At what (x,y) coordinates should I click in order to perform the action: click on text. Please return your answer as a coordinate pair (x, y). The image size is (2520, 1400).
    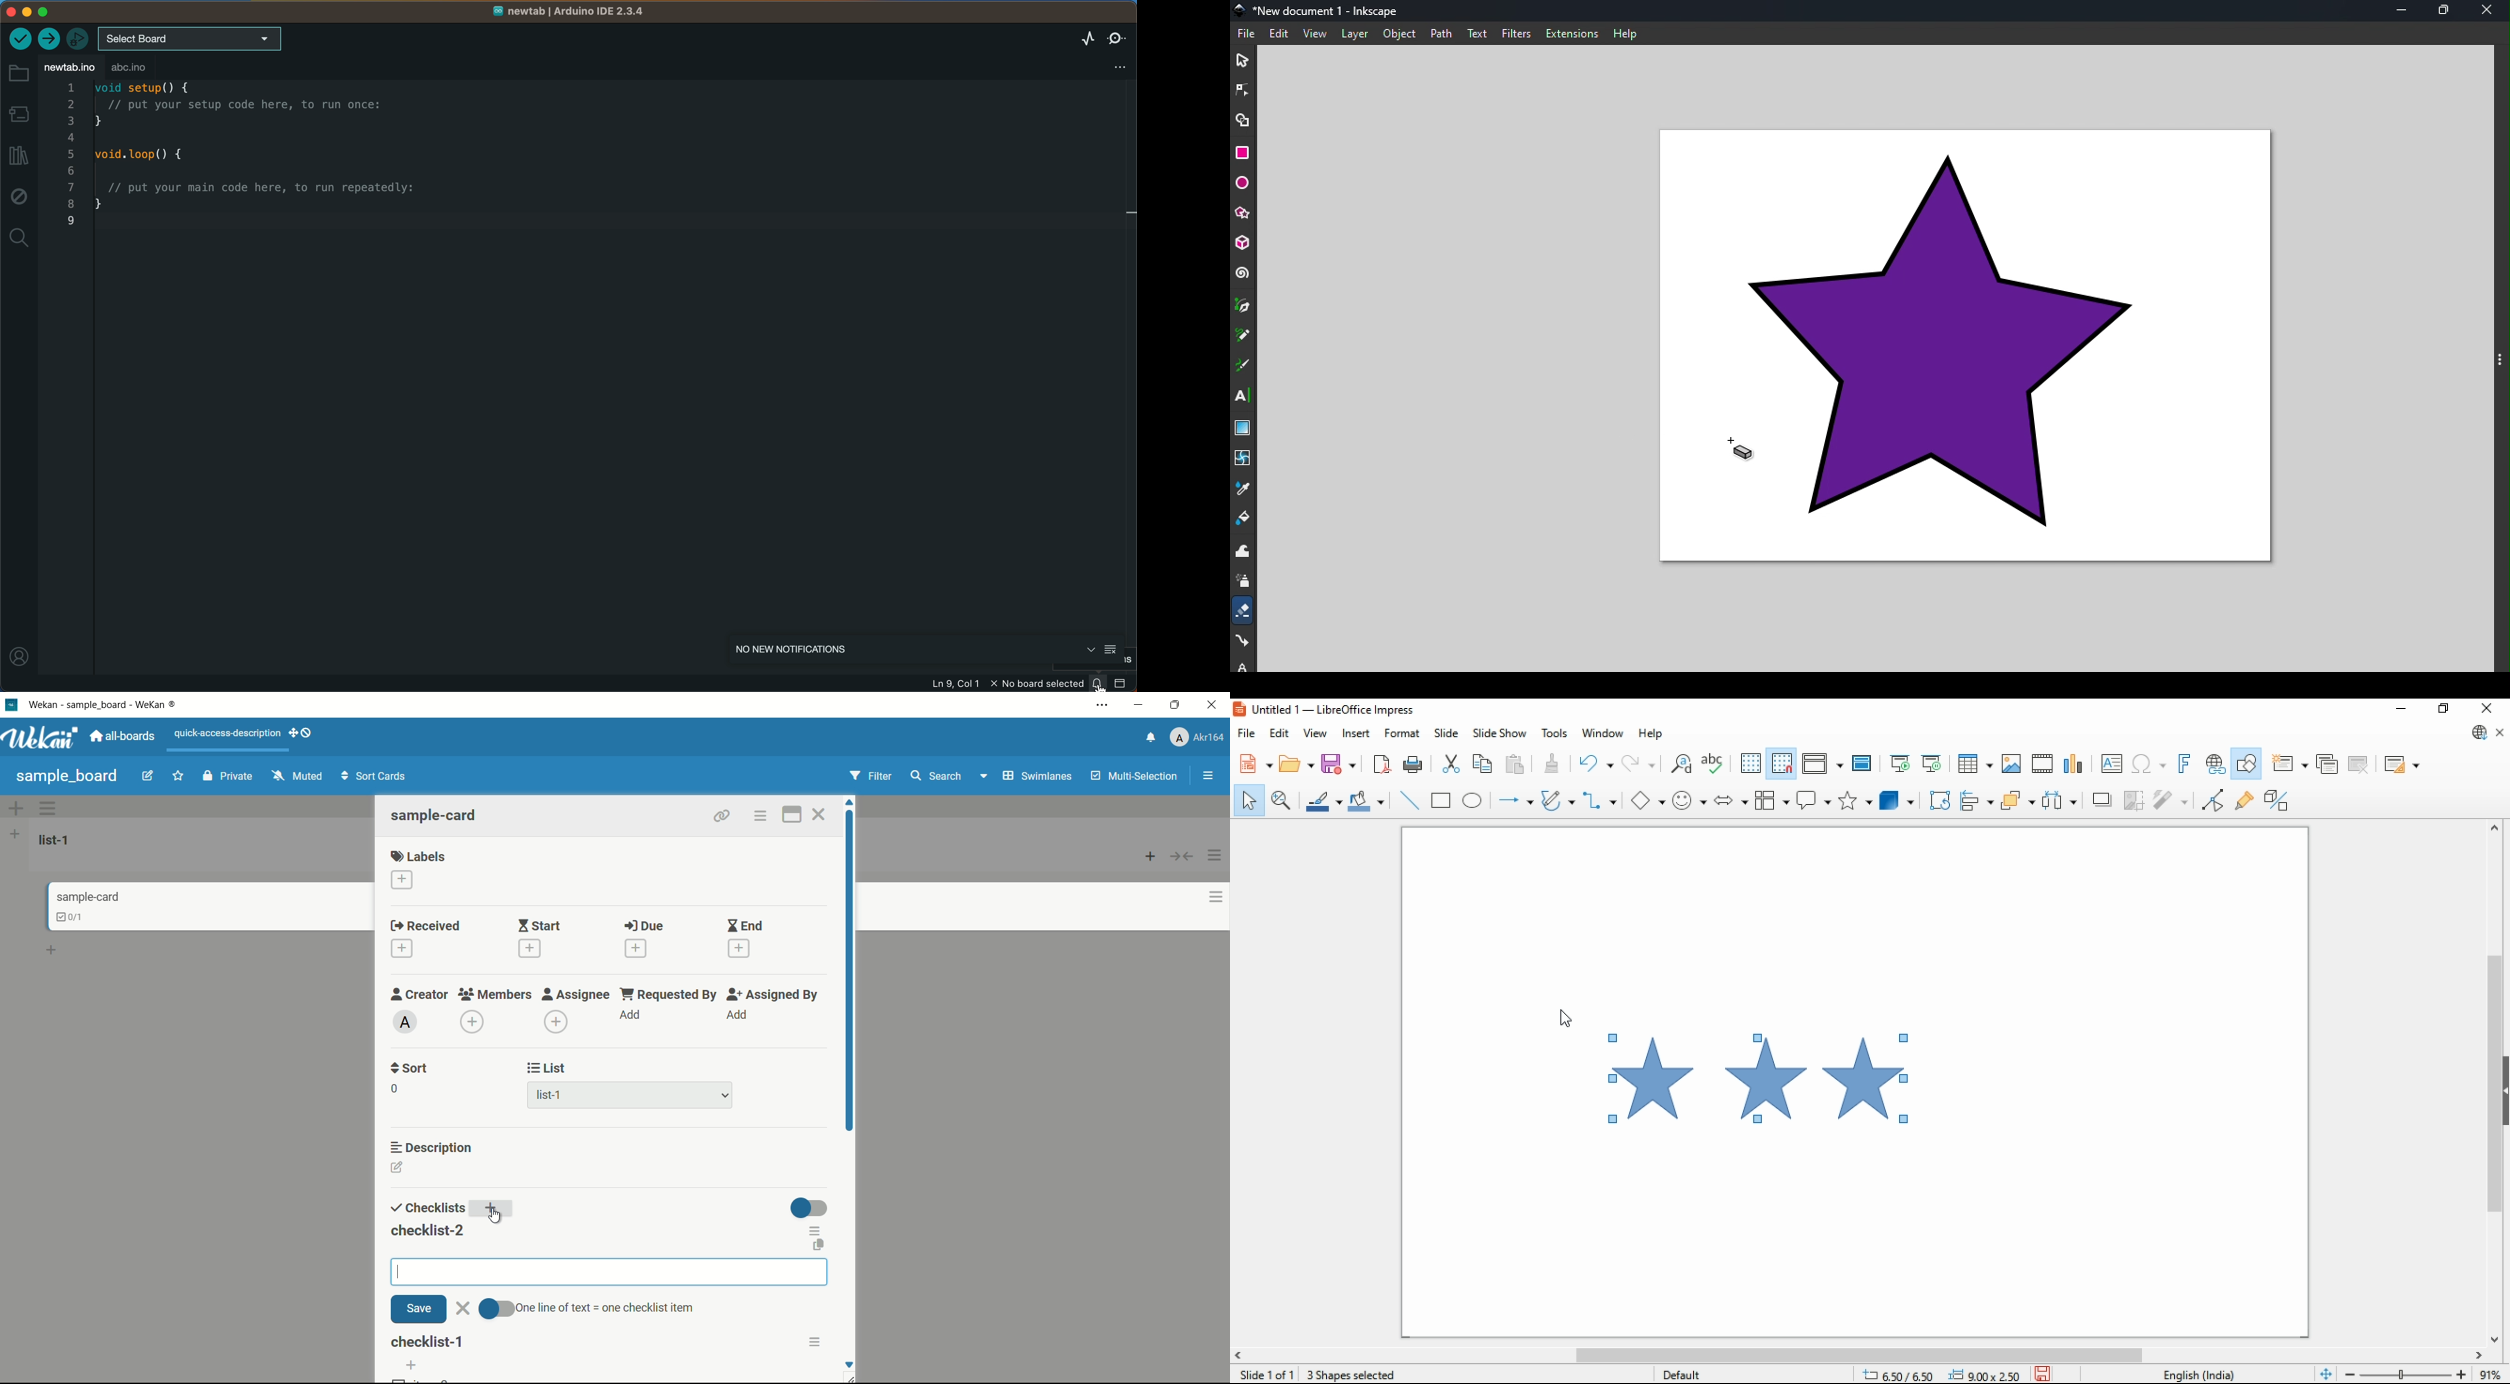
    Looking at the image, I should click on (609, 1307).